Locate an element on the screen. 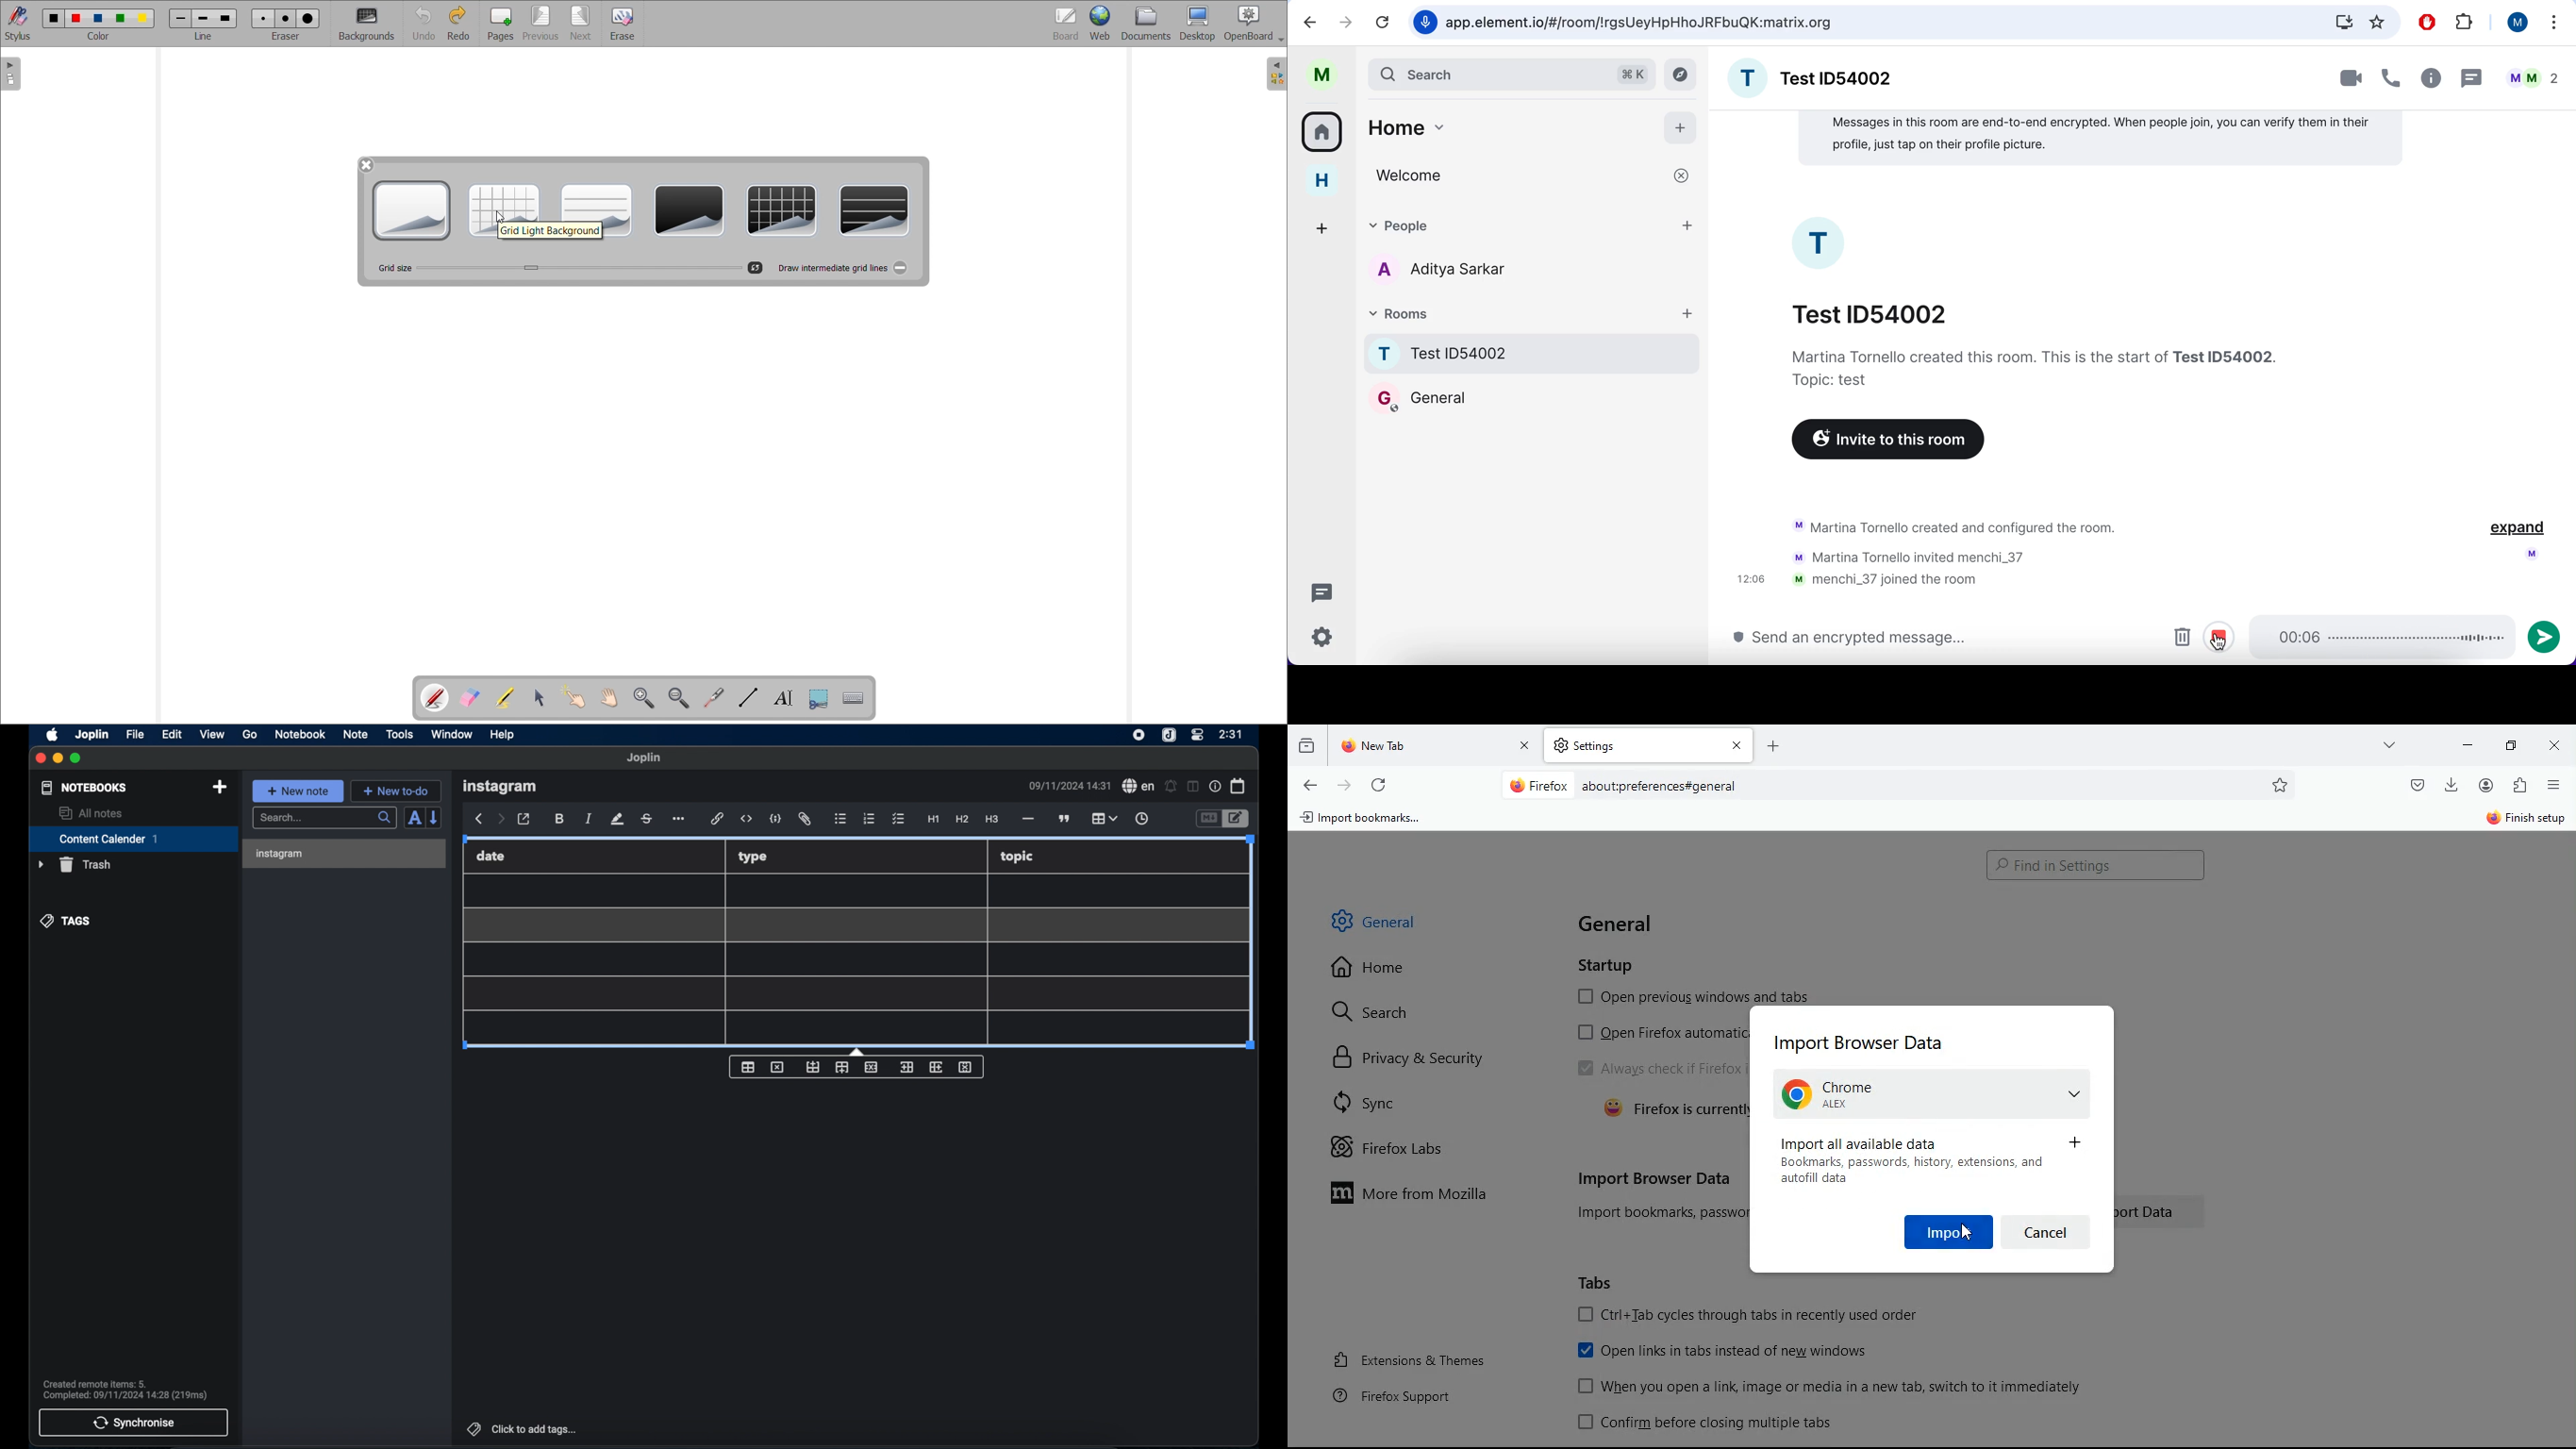 The height and width of the screenshot is (1456, 2576). favorites is located at coordinates (2281, 785).